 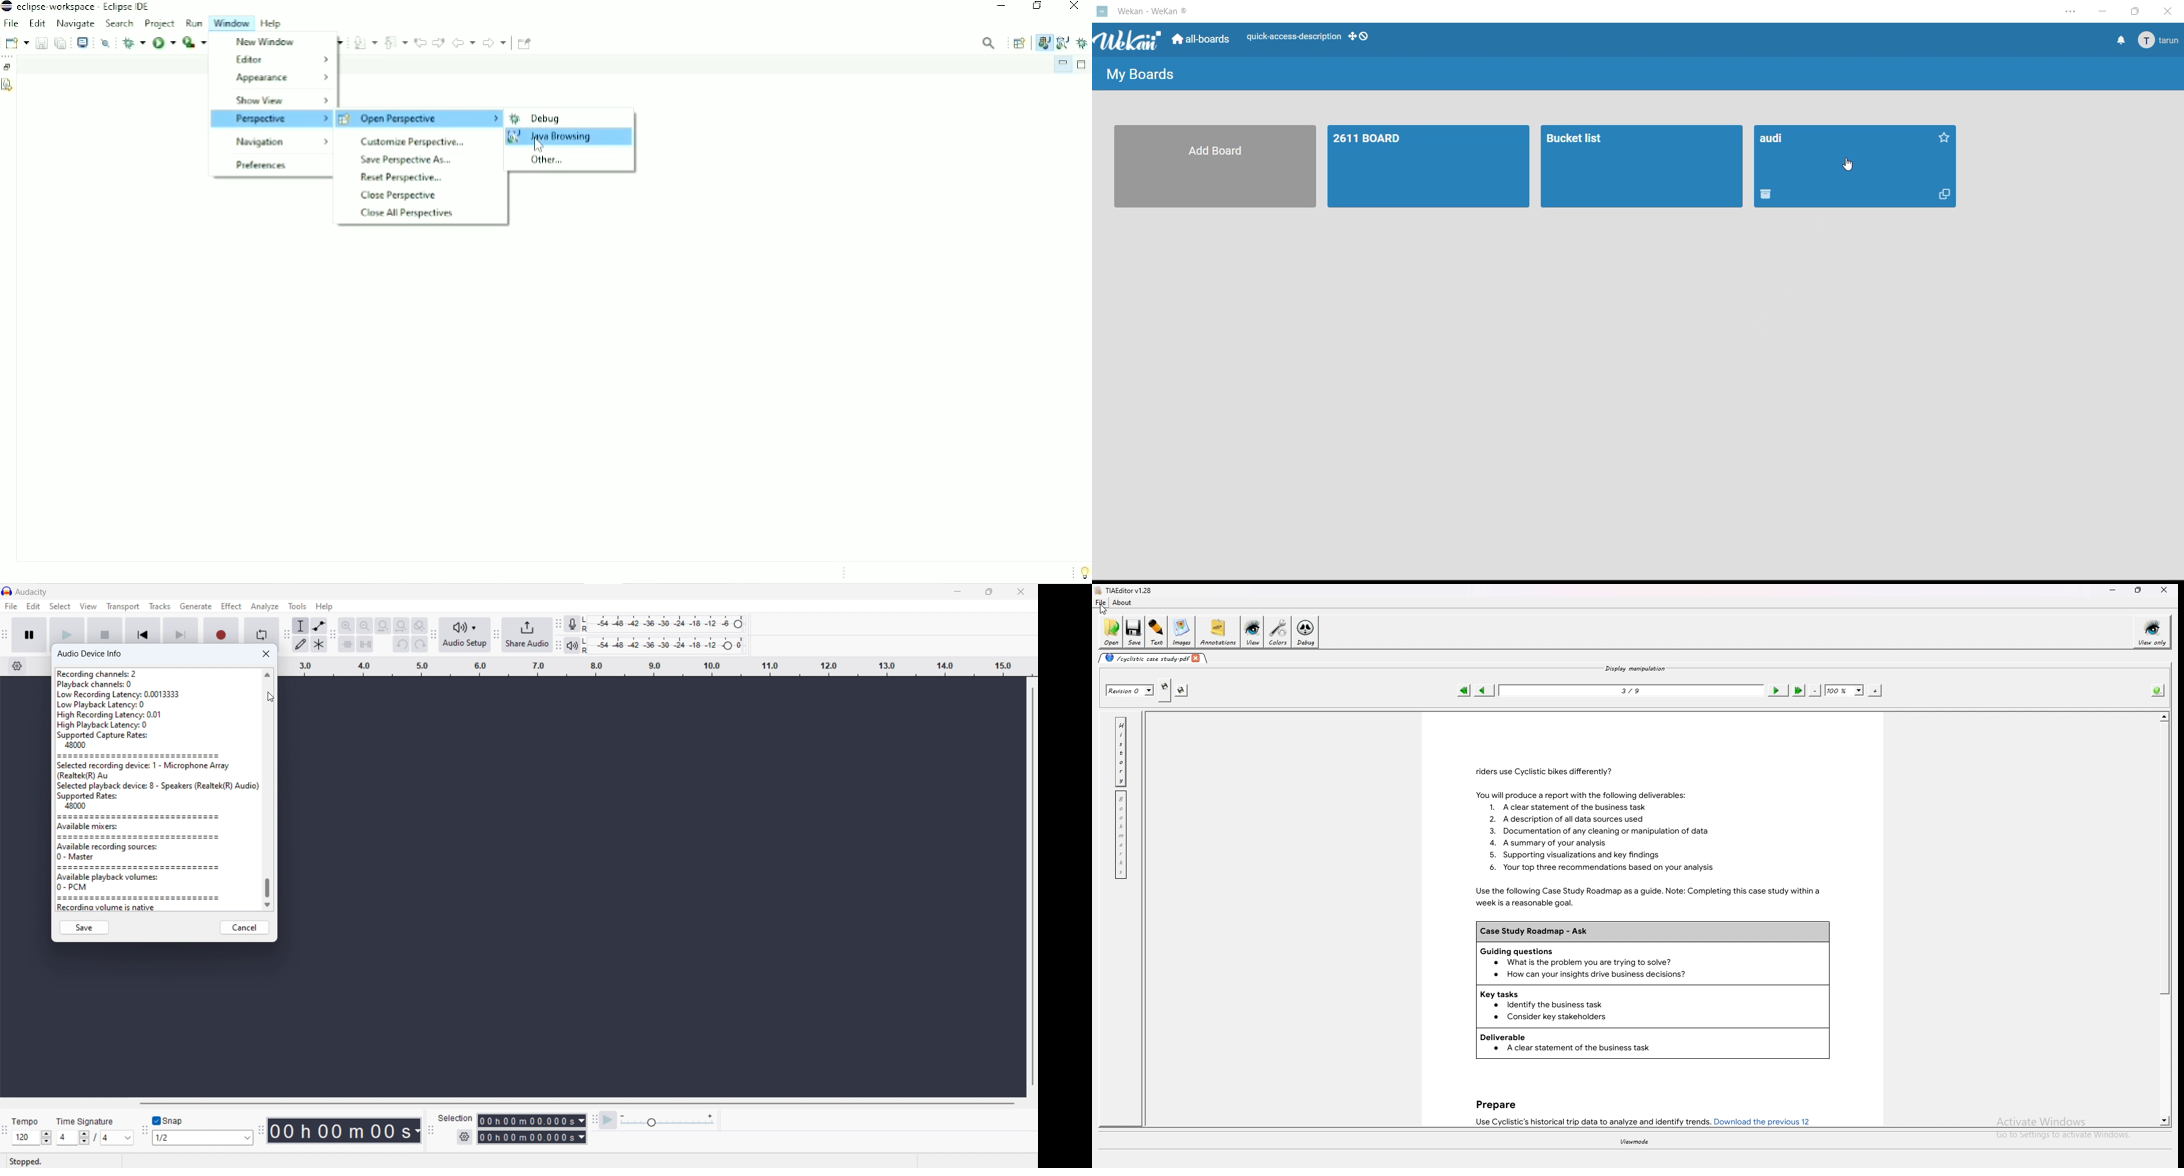 I want to click on board 1, so click(x=1427, y=166).